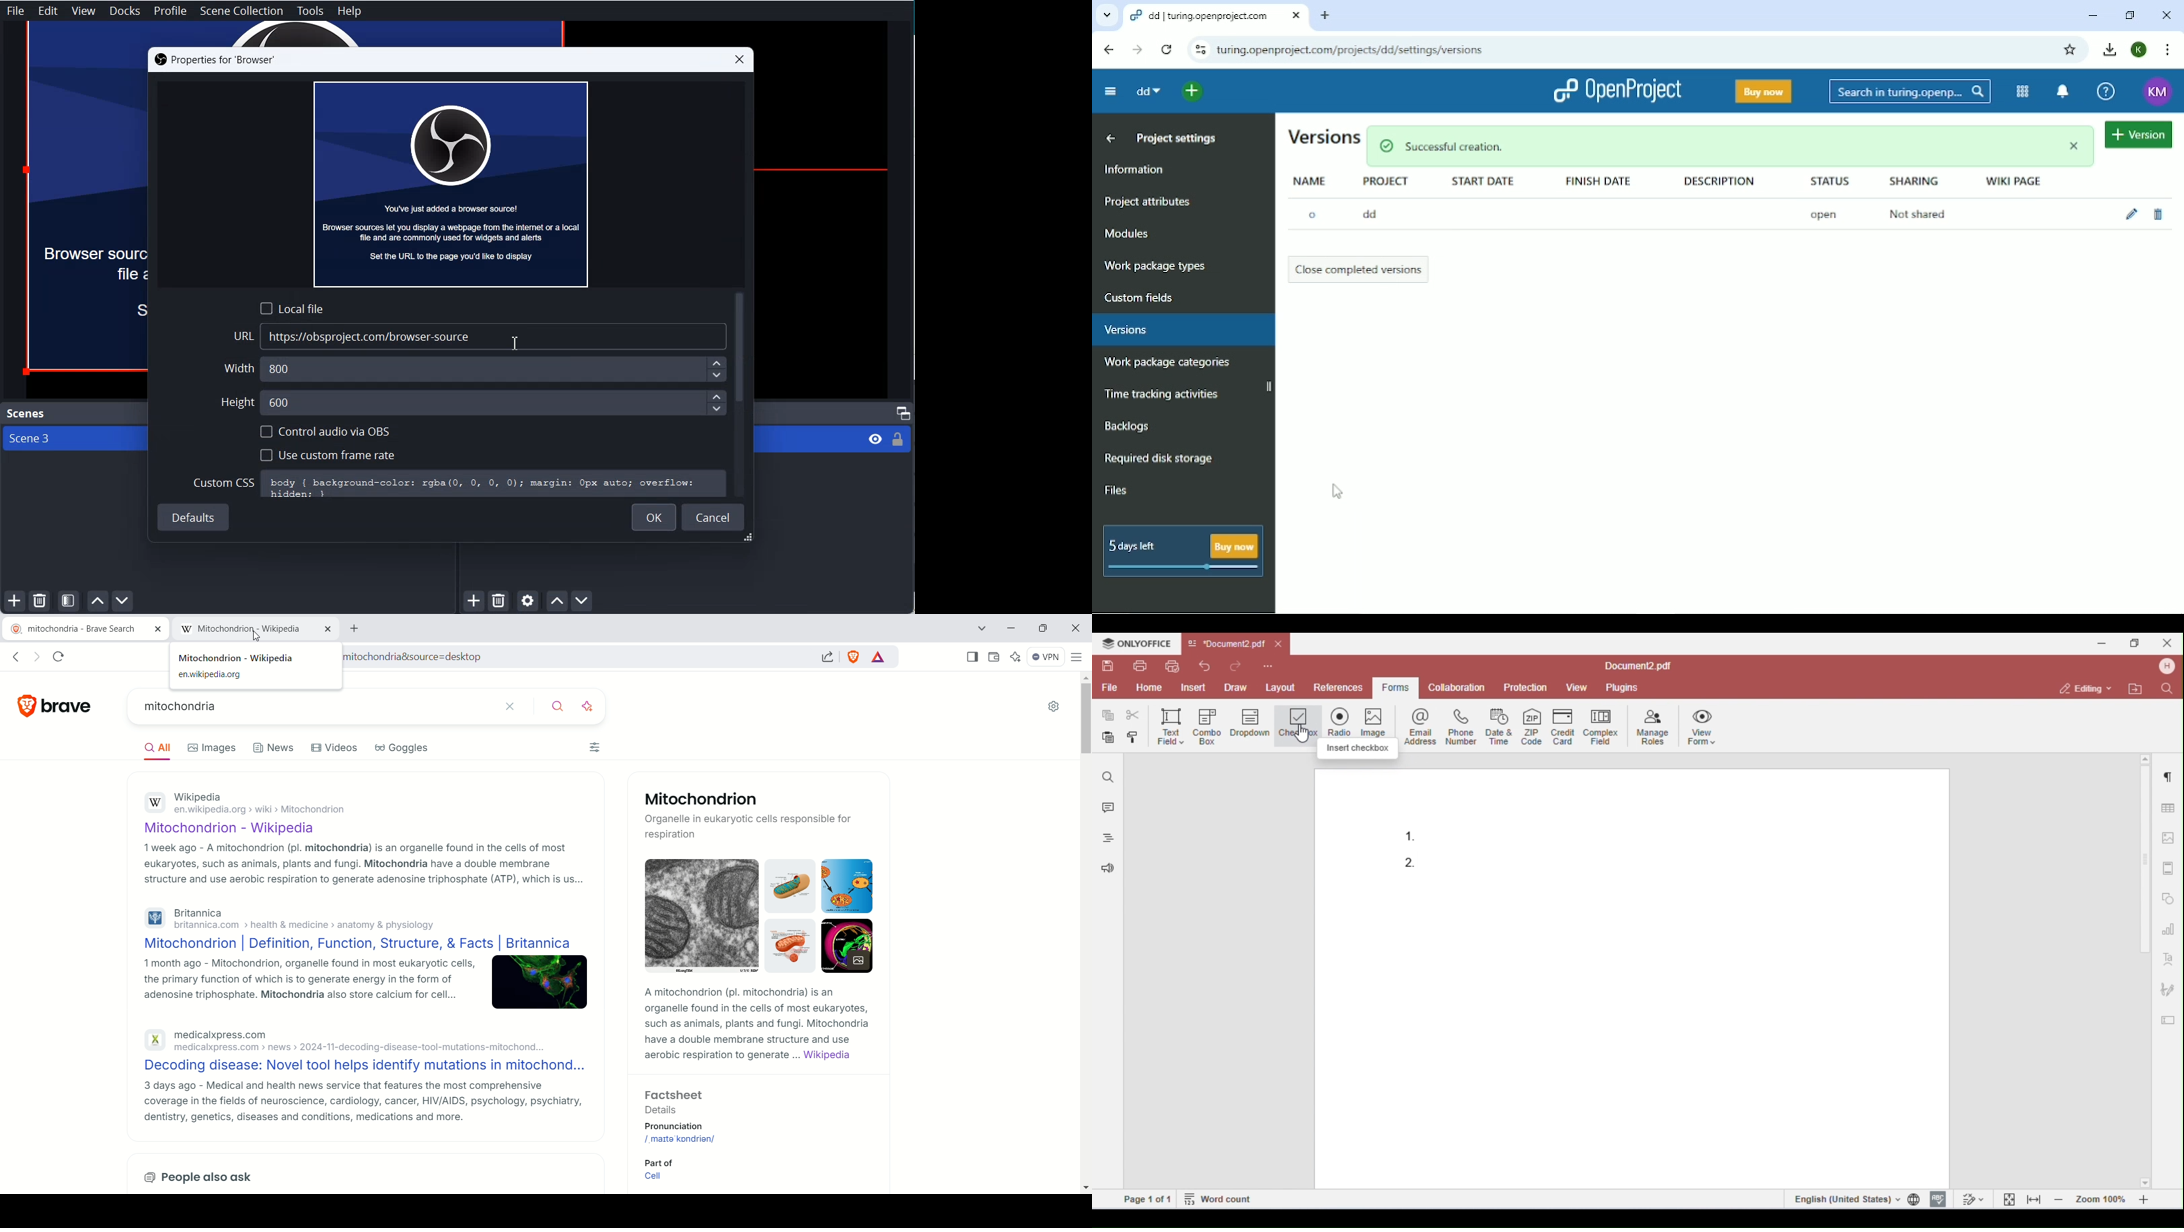 The height and width of the screenshot is (1232, 2184). What do you see at coordinates (875, 440) in the screenshot?
I see `Hide/Display` at bounding box center [875, 440].